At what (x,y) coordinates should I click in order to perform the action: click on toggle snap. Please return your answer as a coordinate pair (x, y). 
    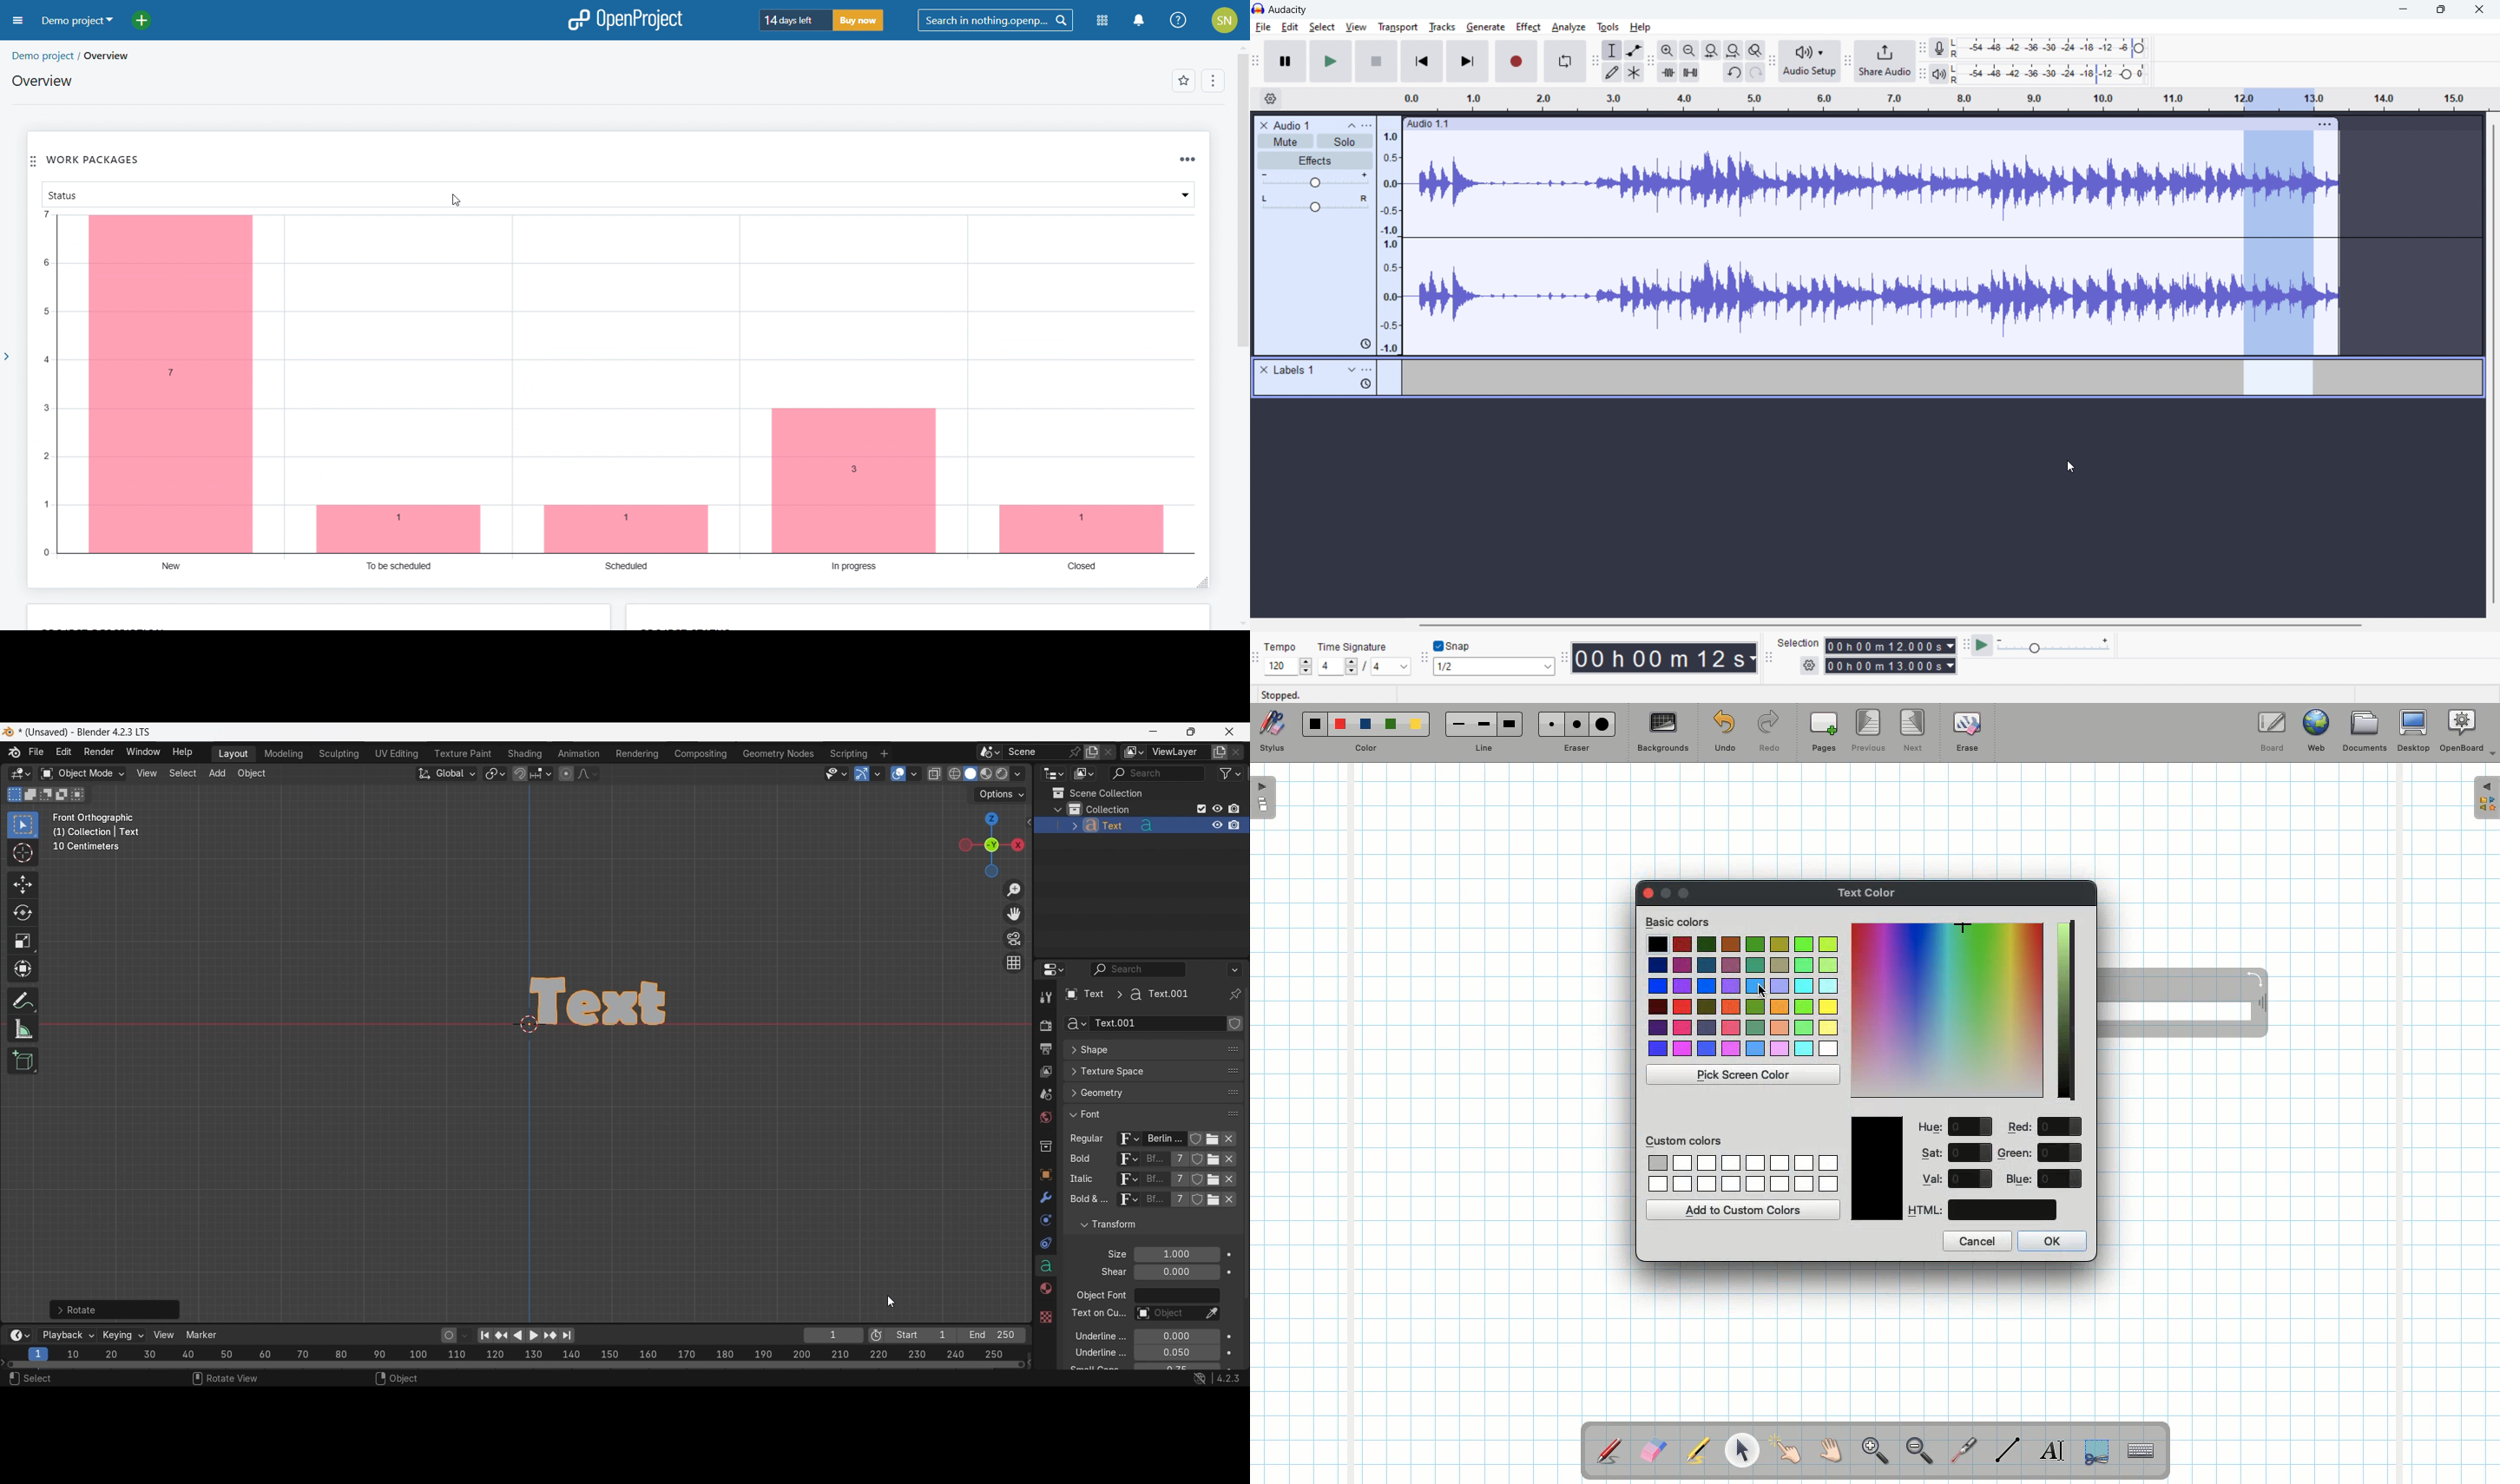
    Looking at the image, I should click on (1452, 646).